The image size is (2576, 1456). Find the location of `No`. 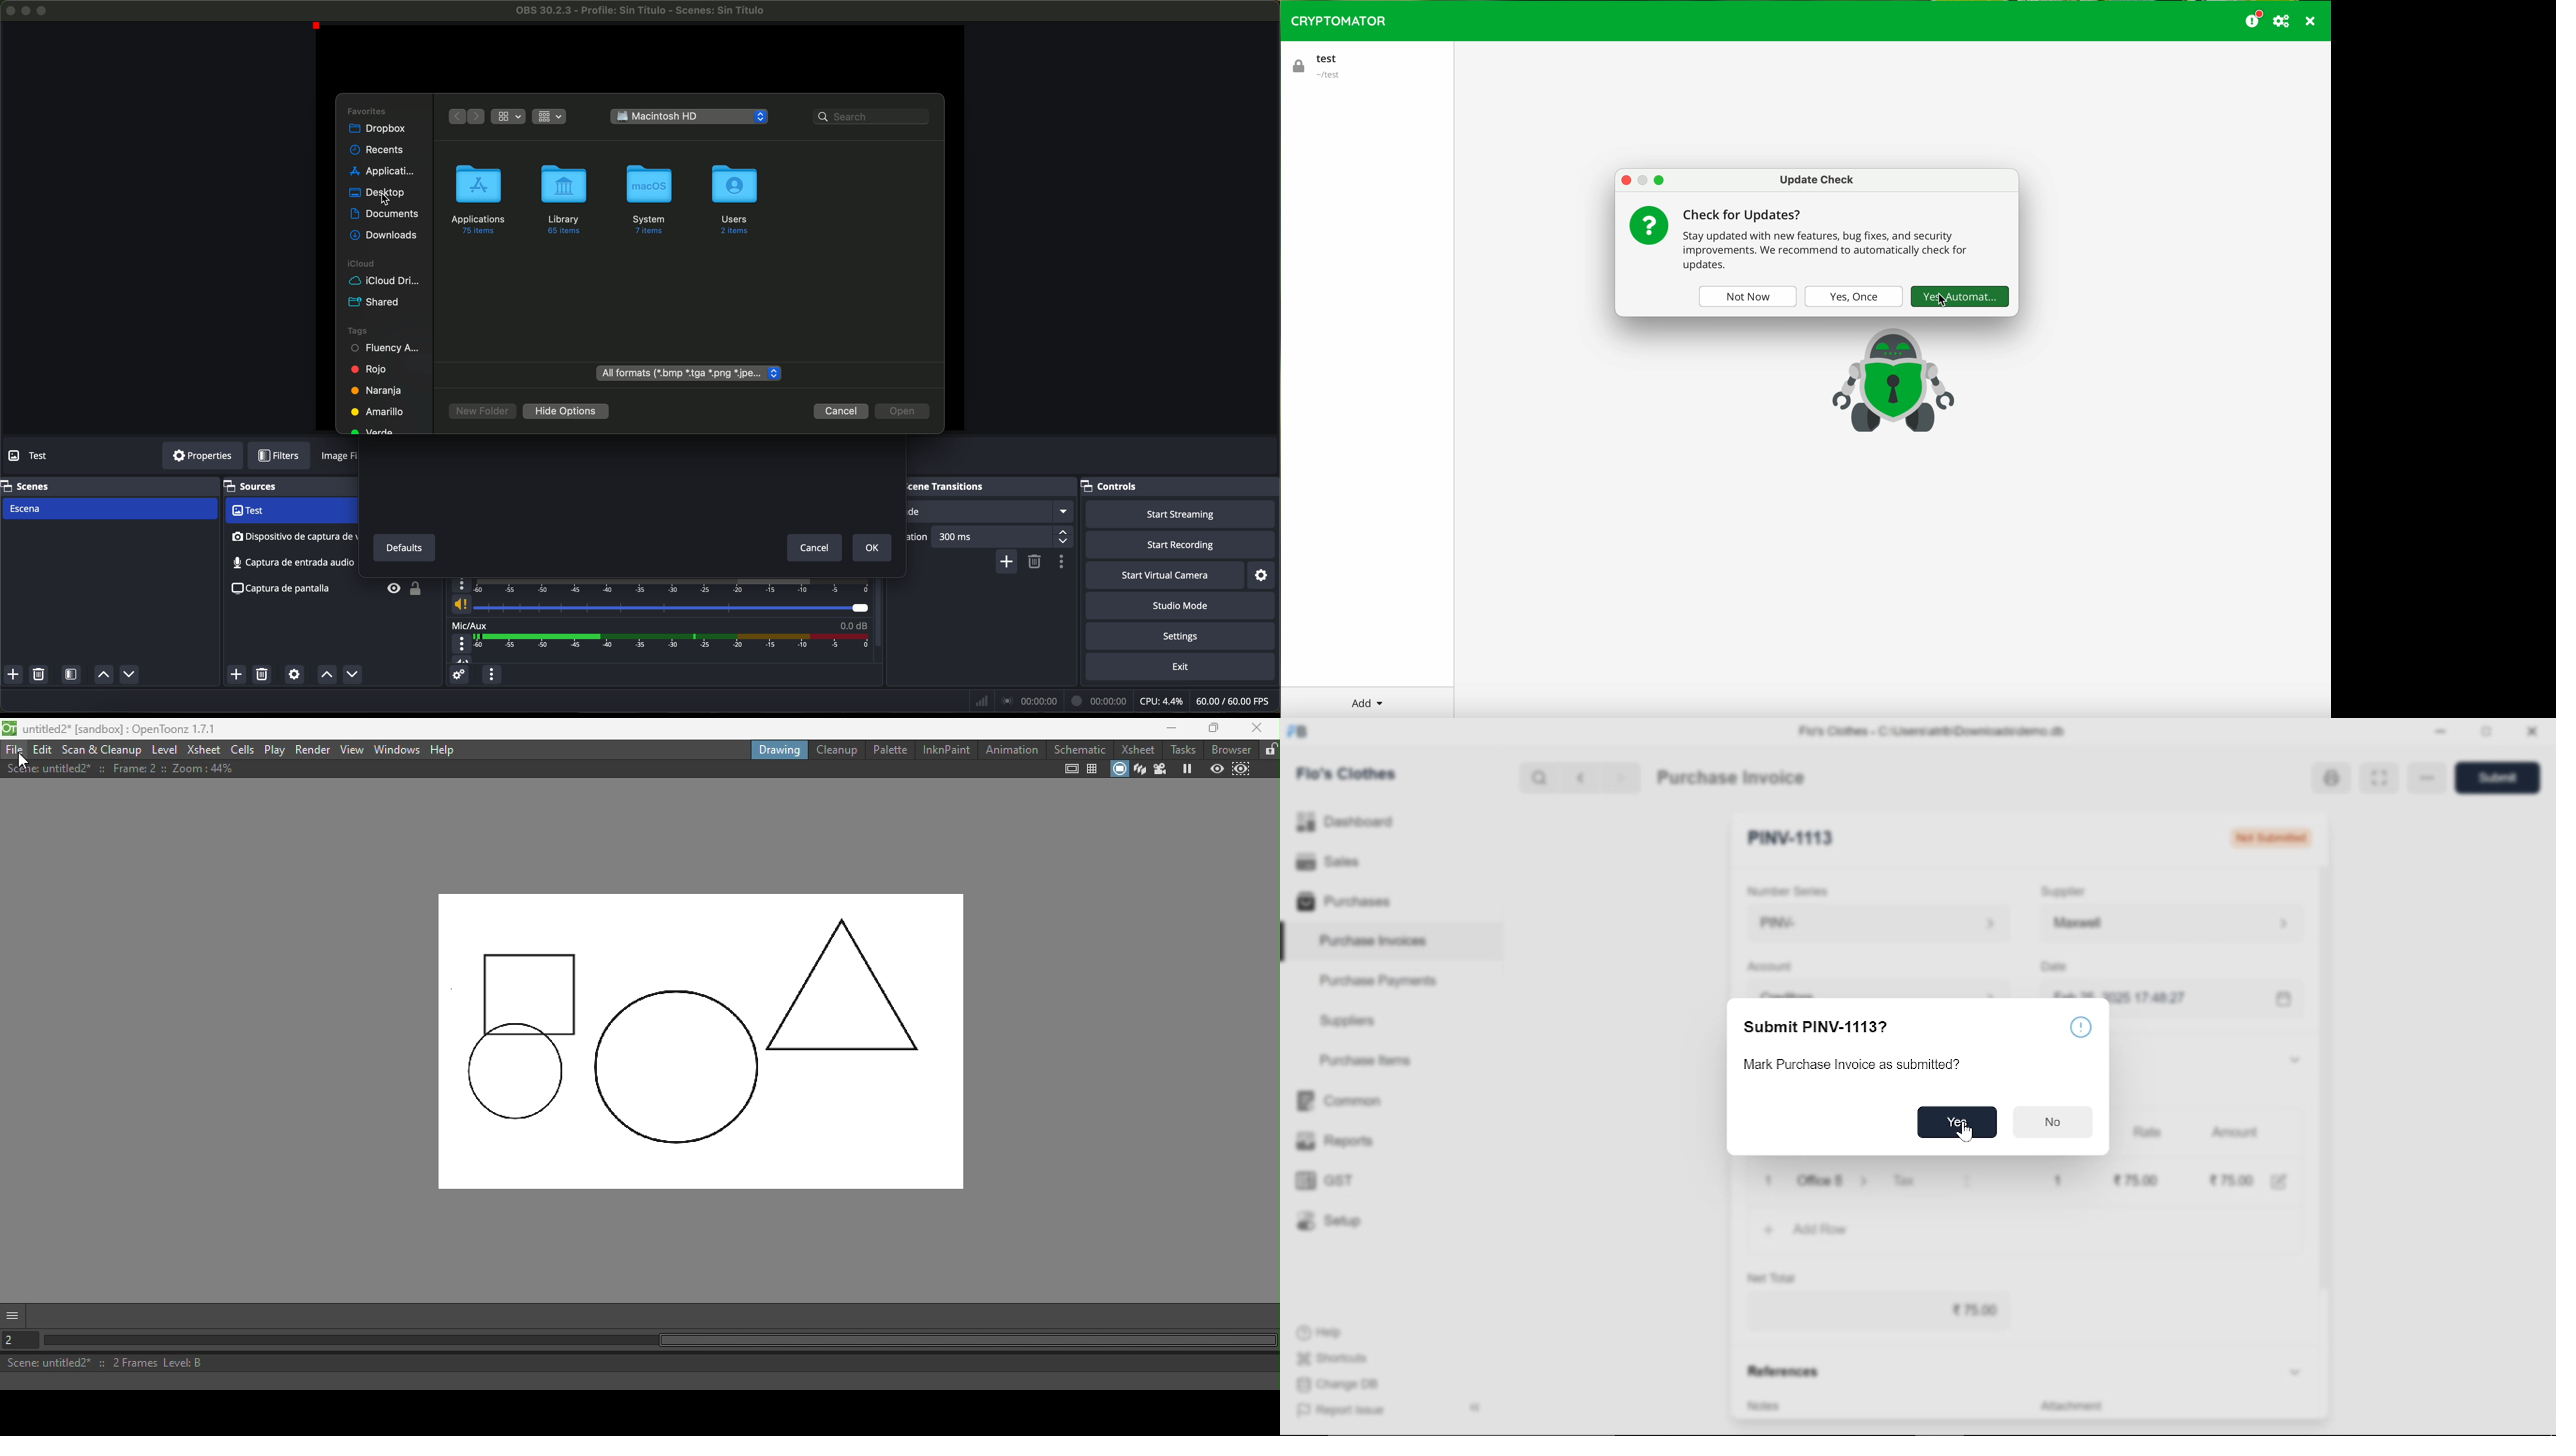

No is located at coordinates (2054, 1123).